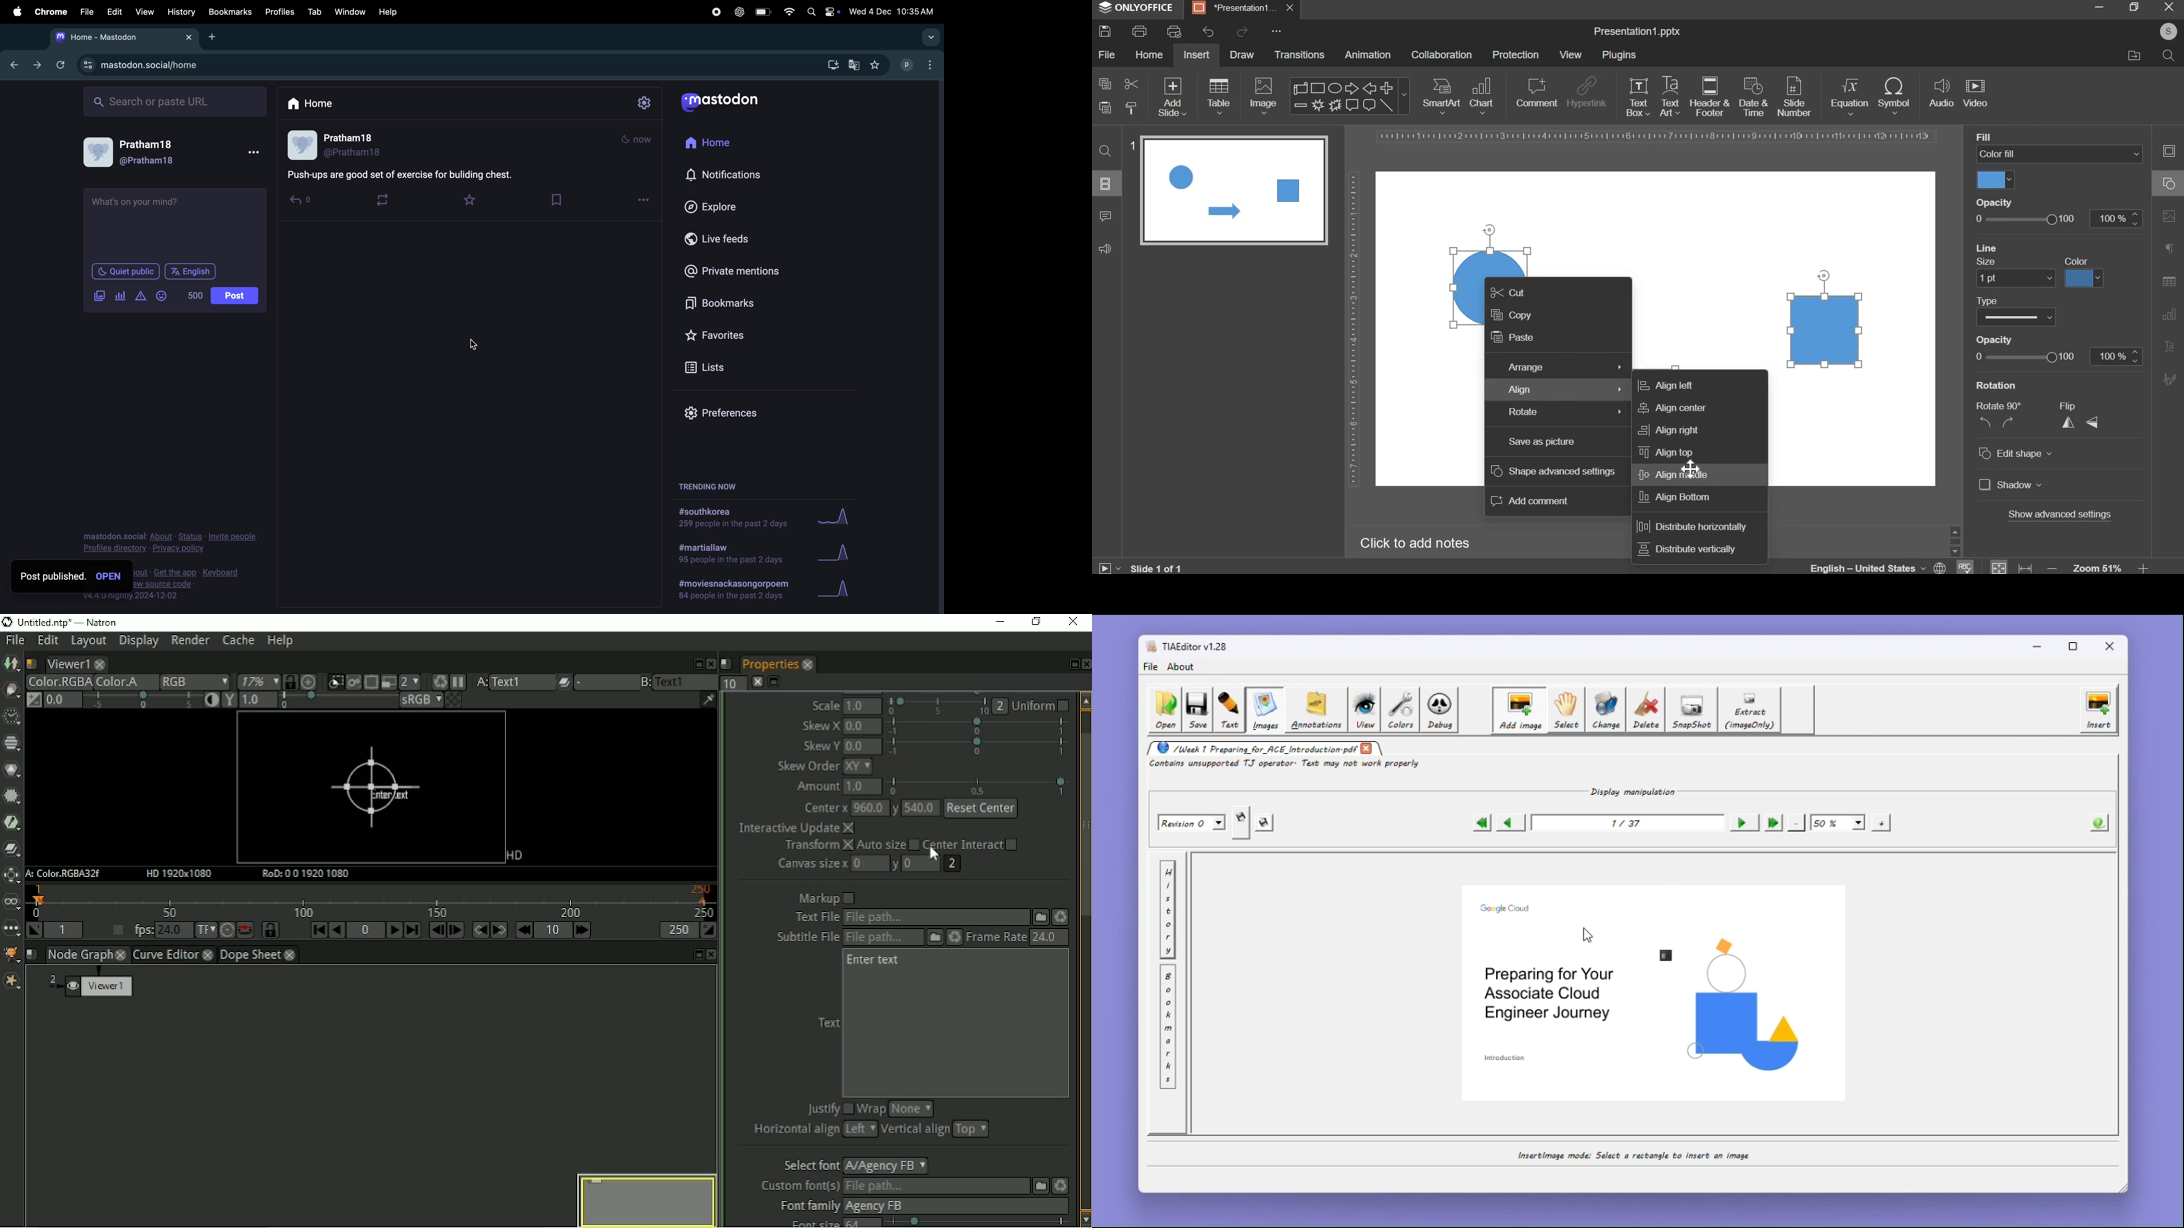 This screenshot has width=2184, height=1232. I want to click on 960, so click(868, 808).